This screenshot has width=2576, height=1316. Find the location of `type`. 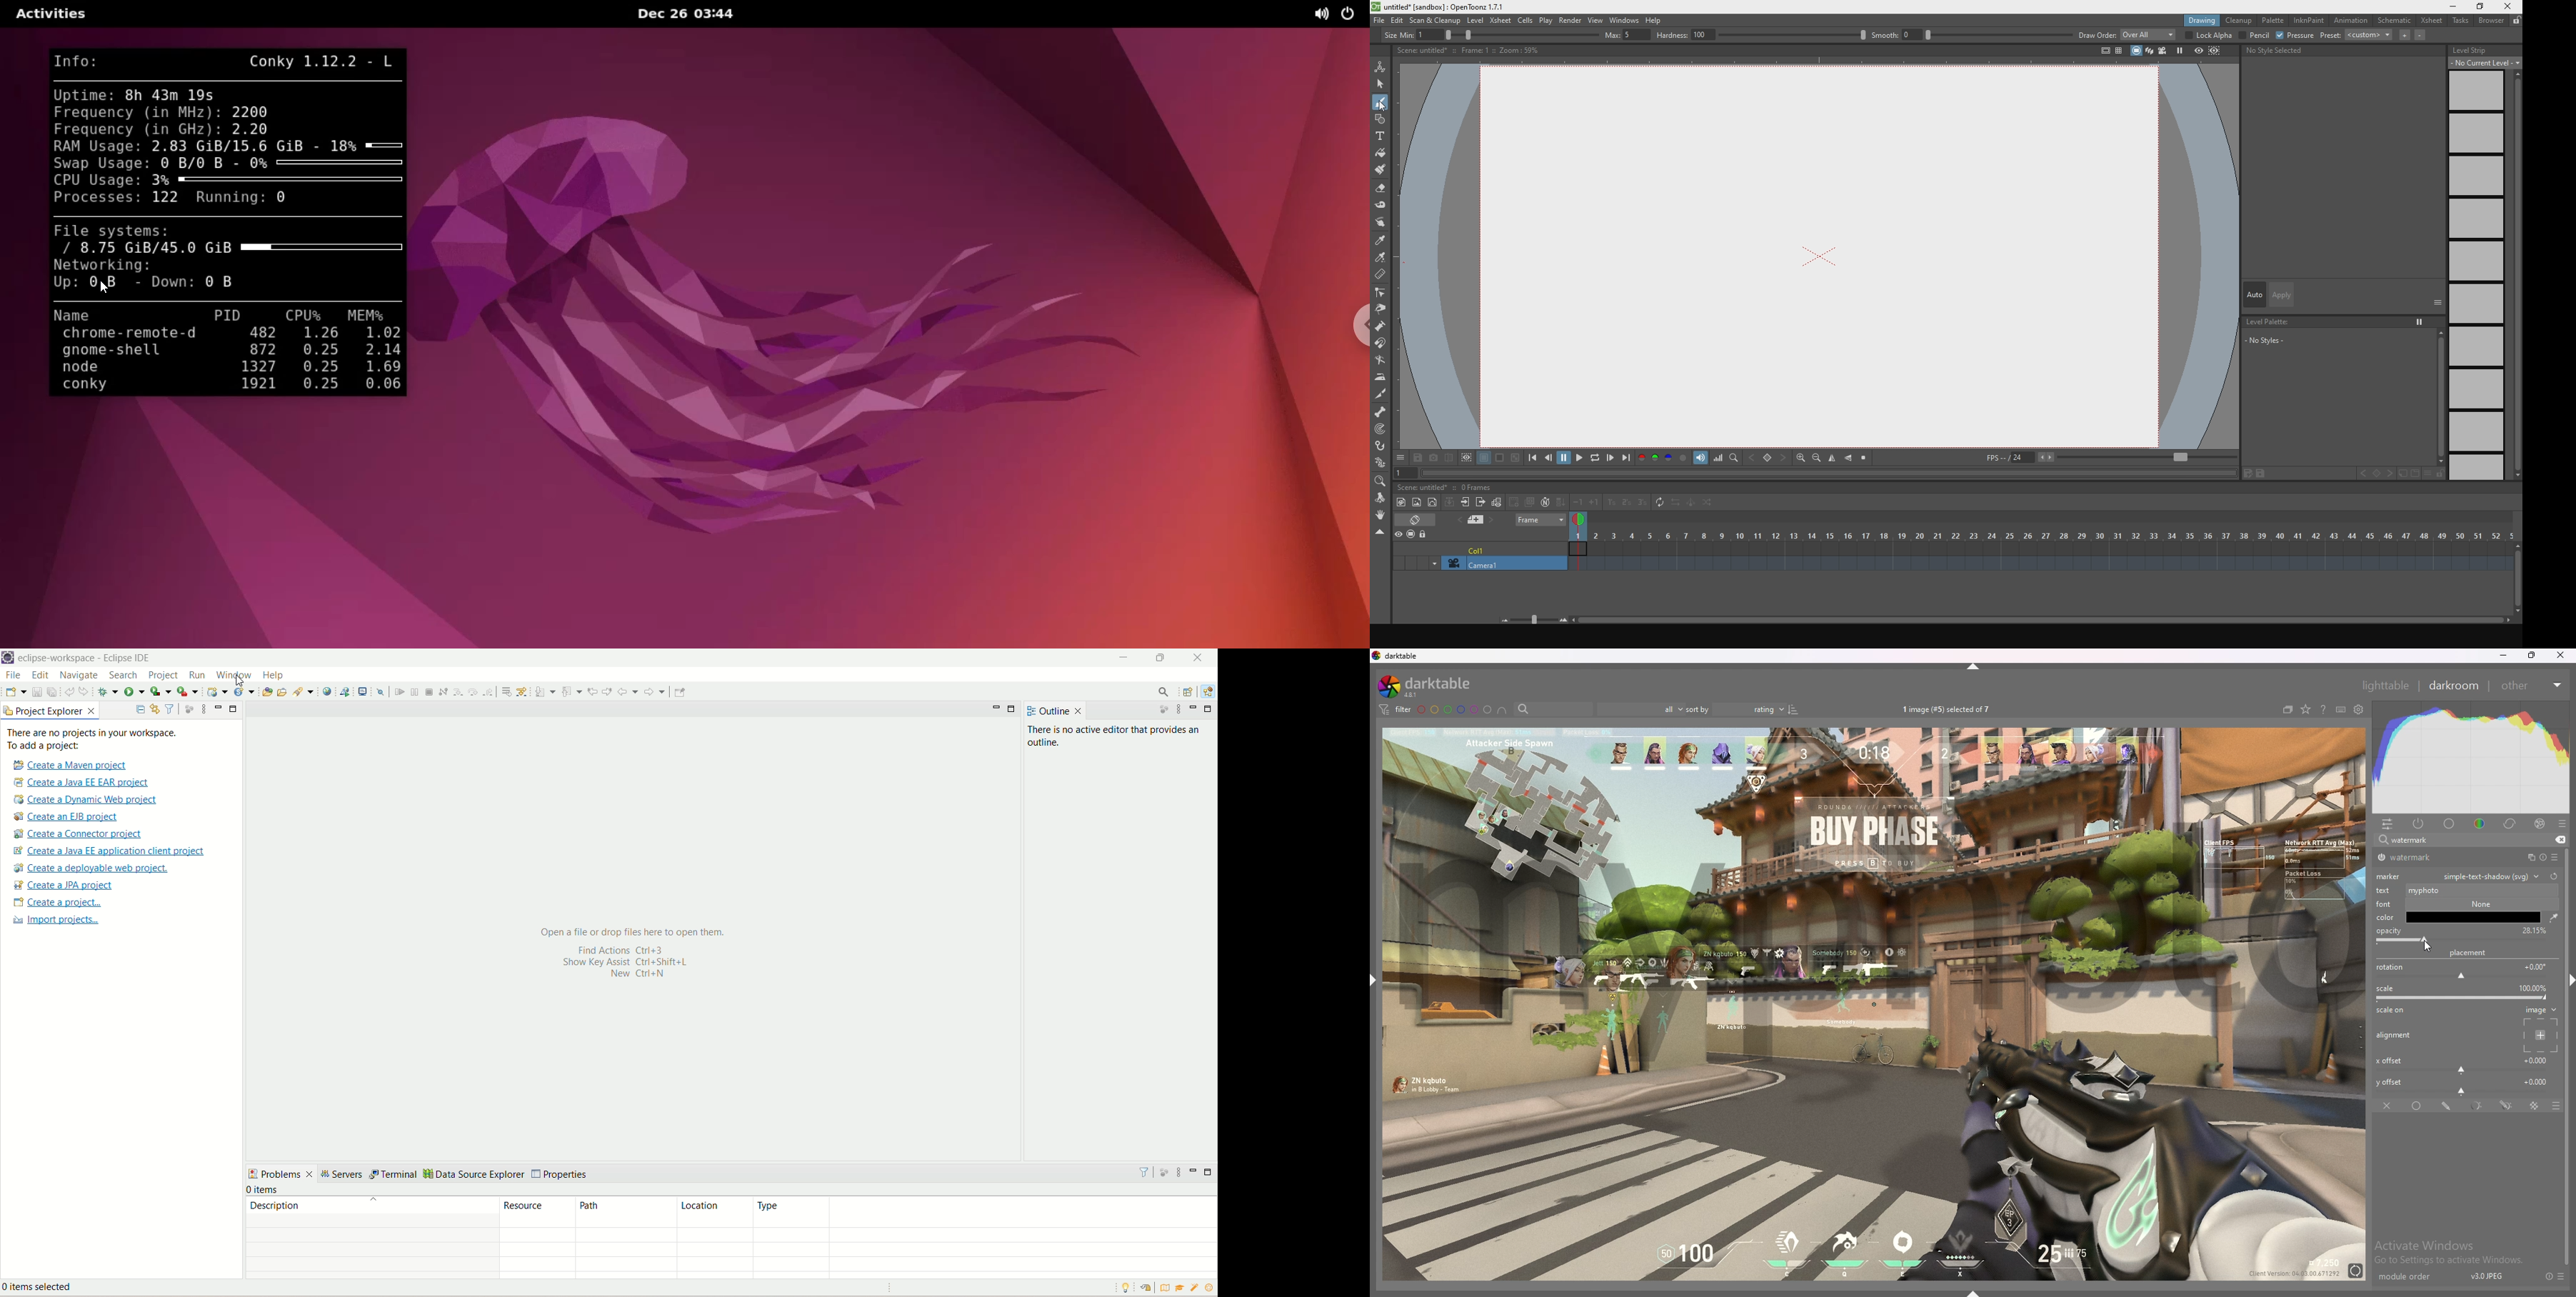

type is located at coordinates (985, 1212).